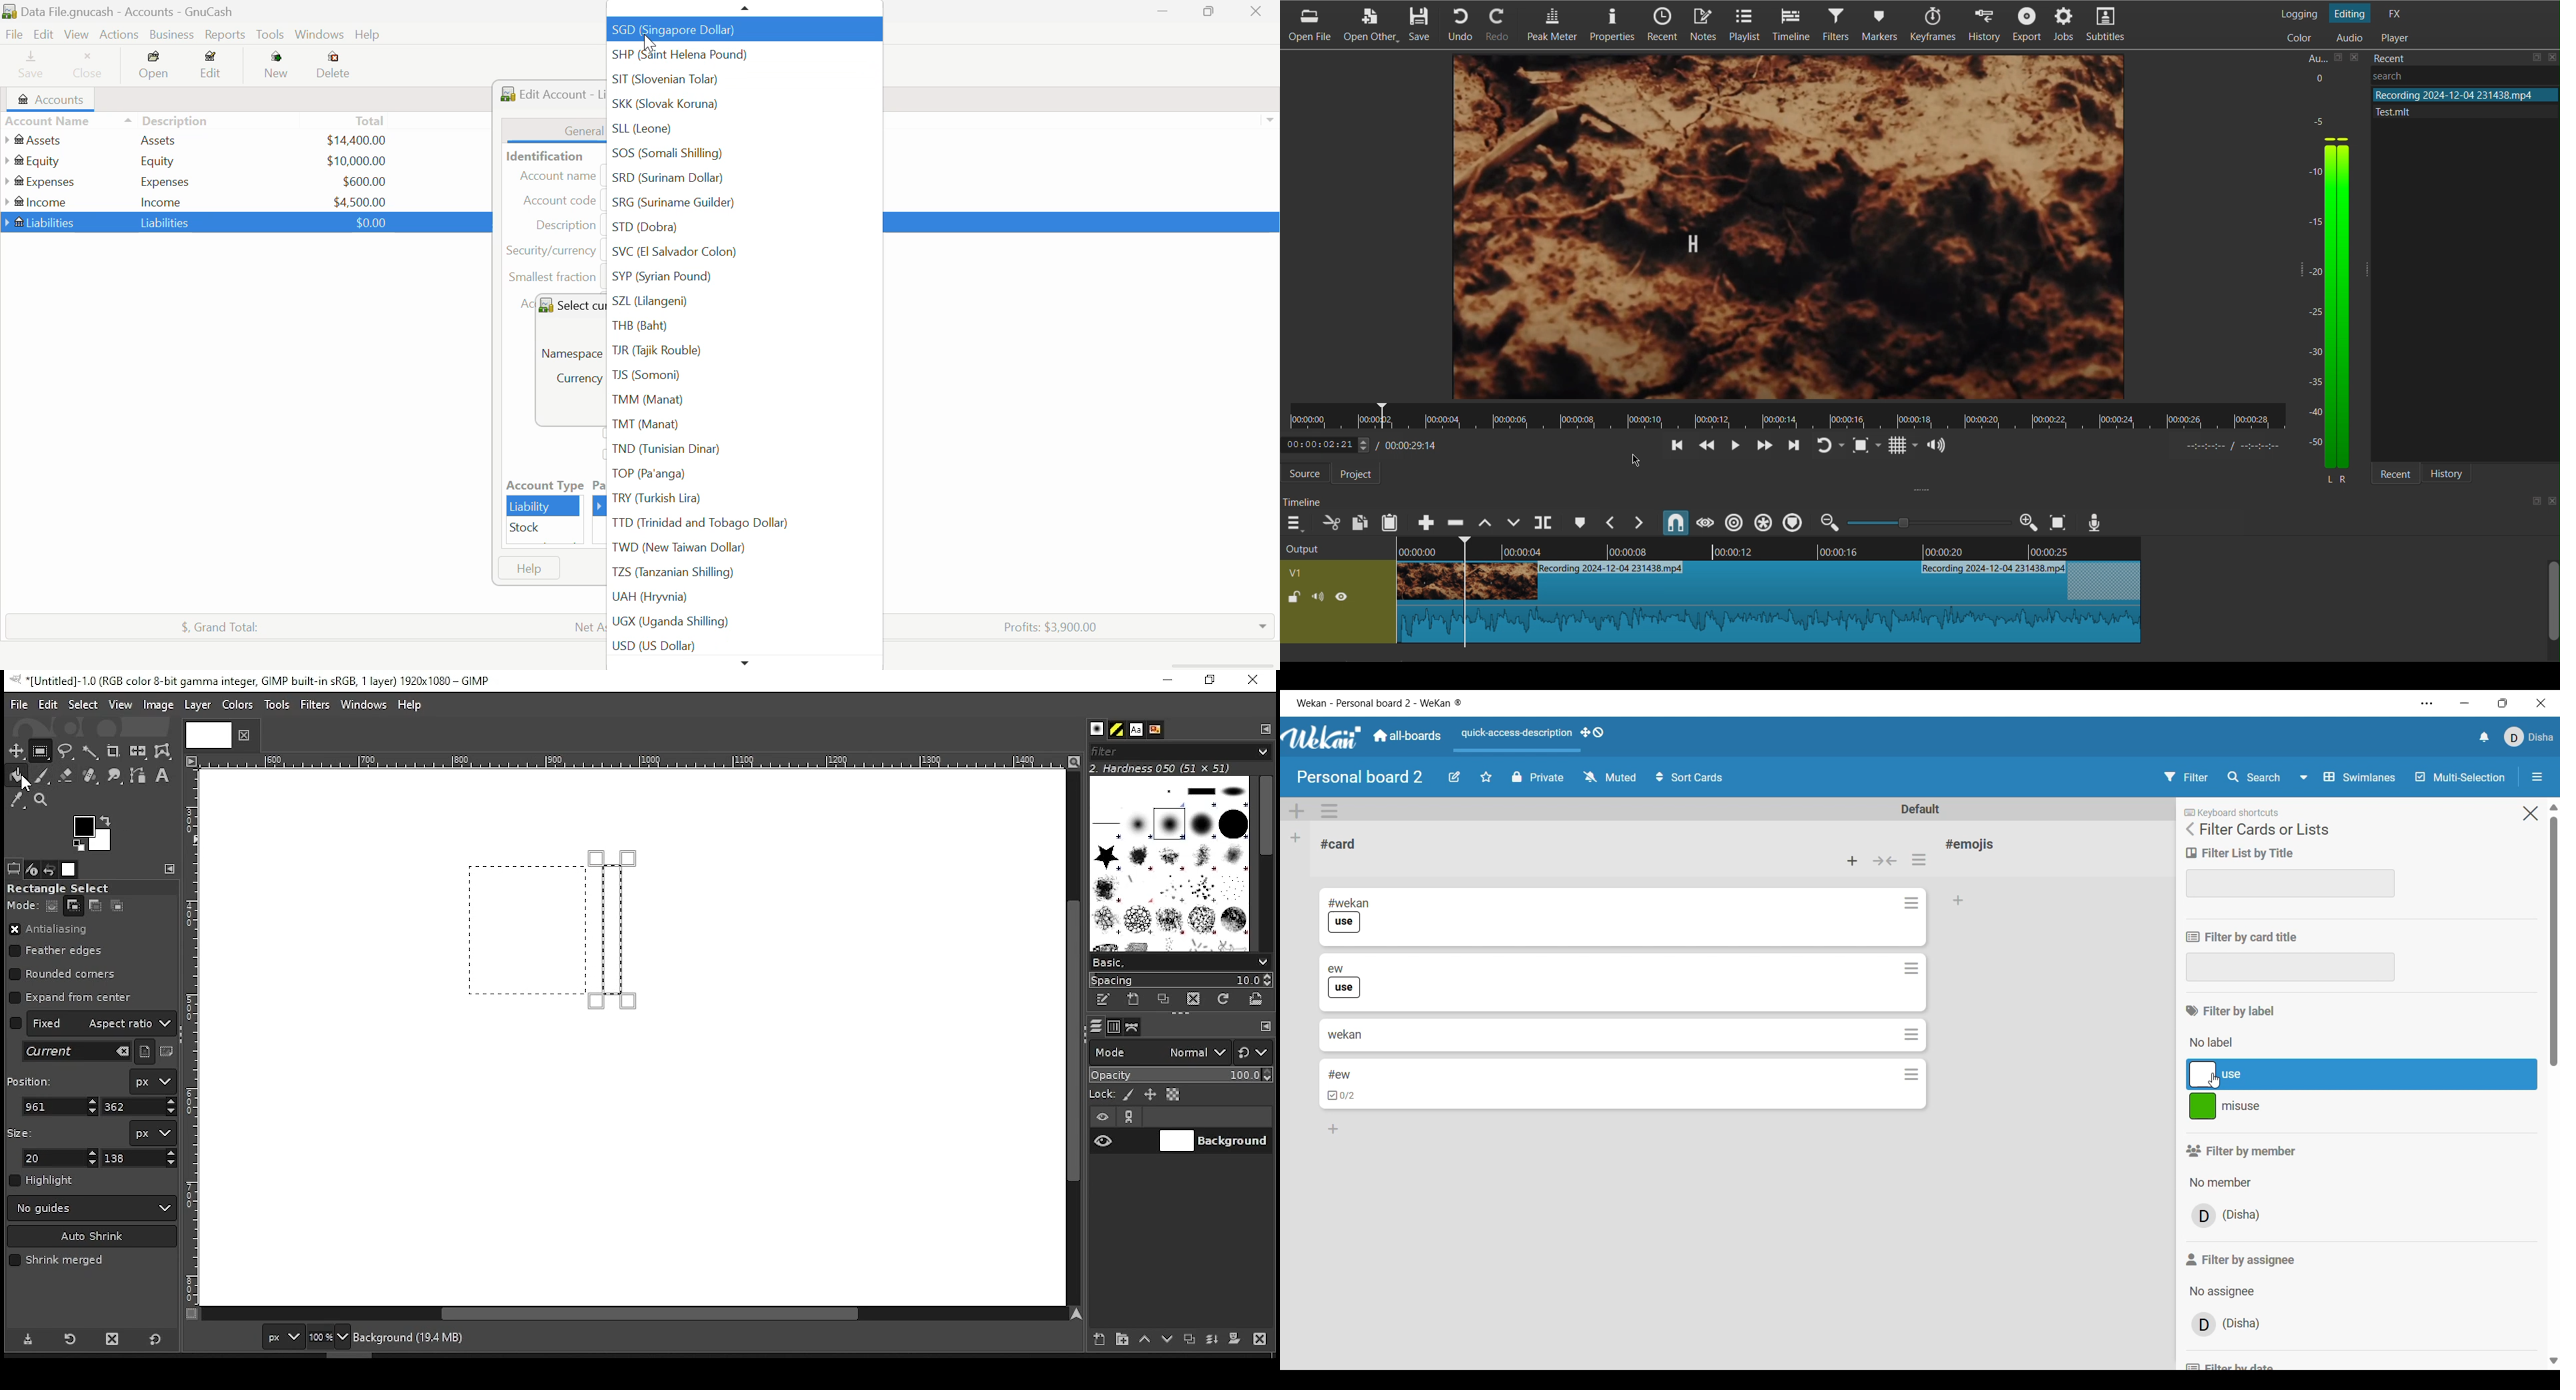 The image size is (2576, 1400). Describe the element at coordinates (1179, 1077) in the screenshot. I see `opacity` at that location.